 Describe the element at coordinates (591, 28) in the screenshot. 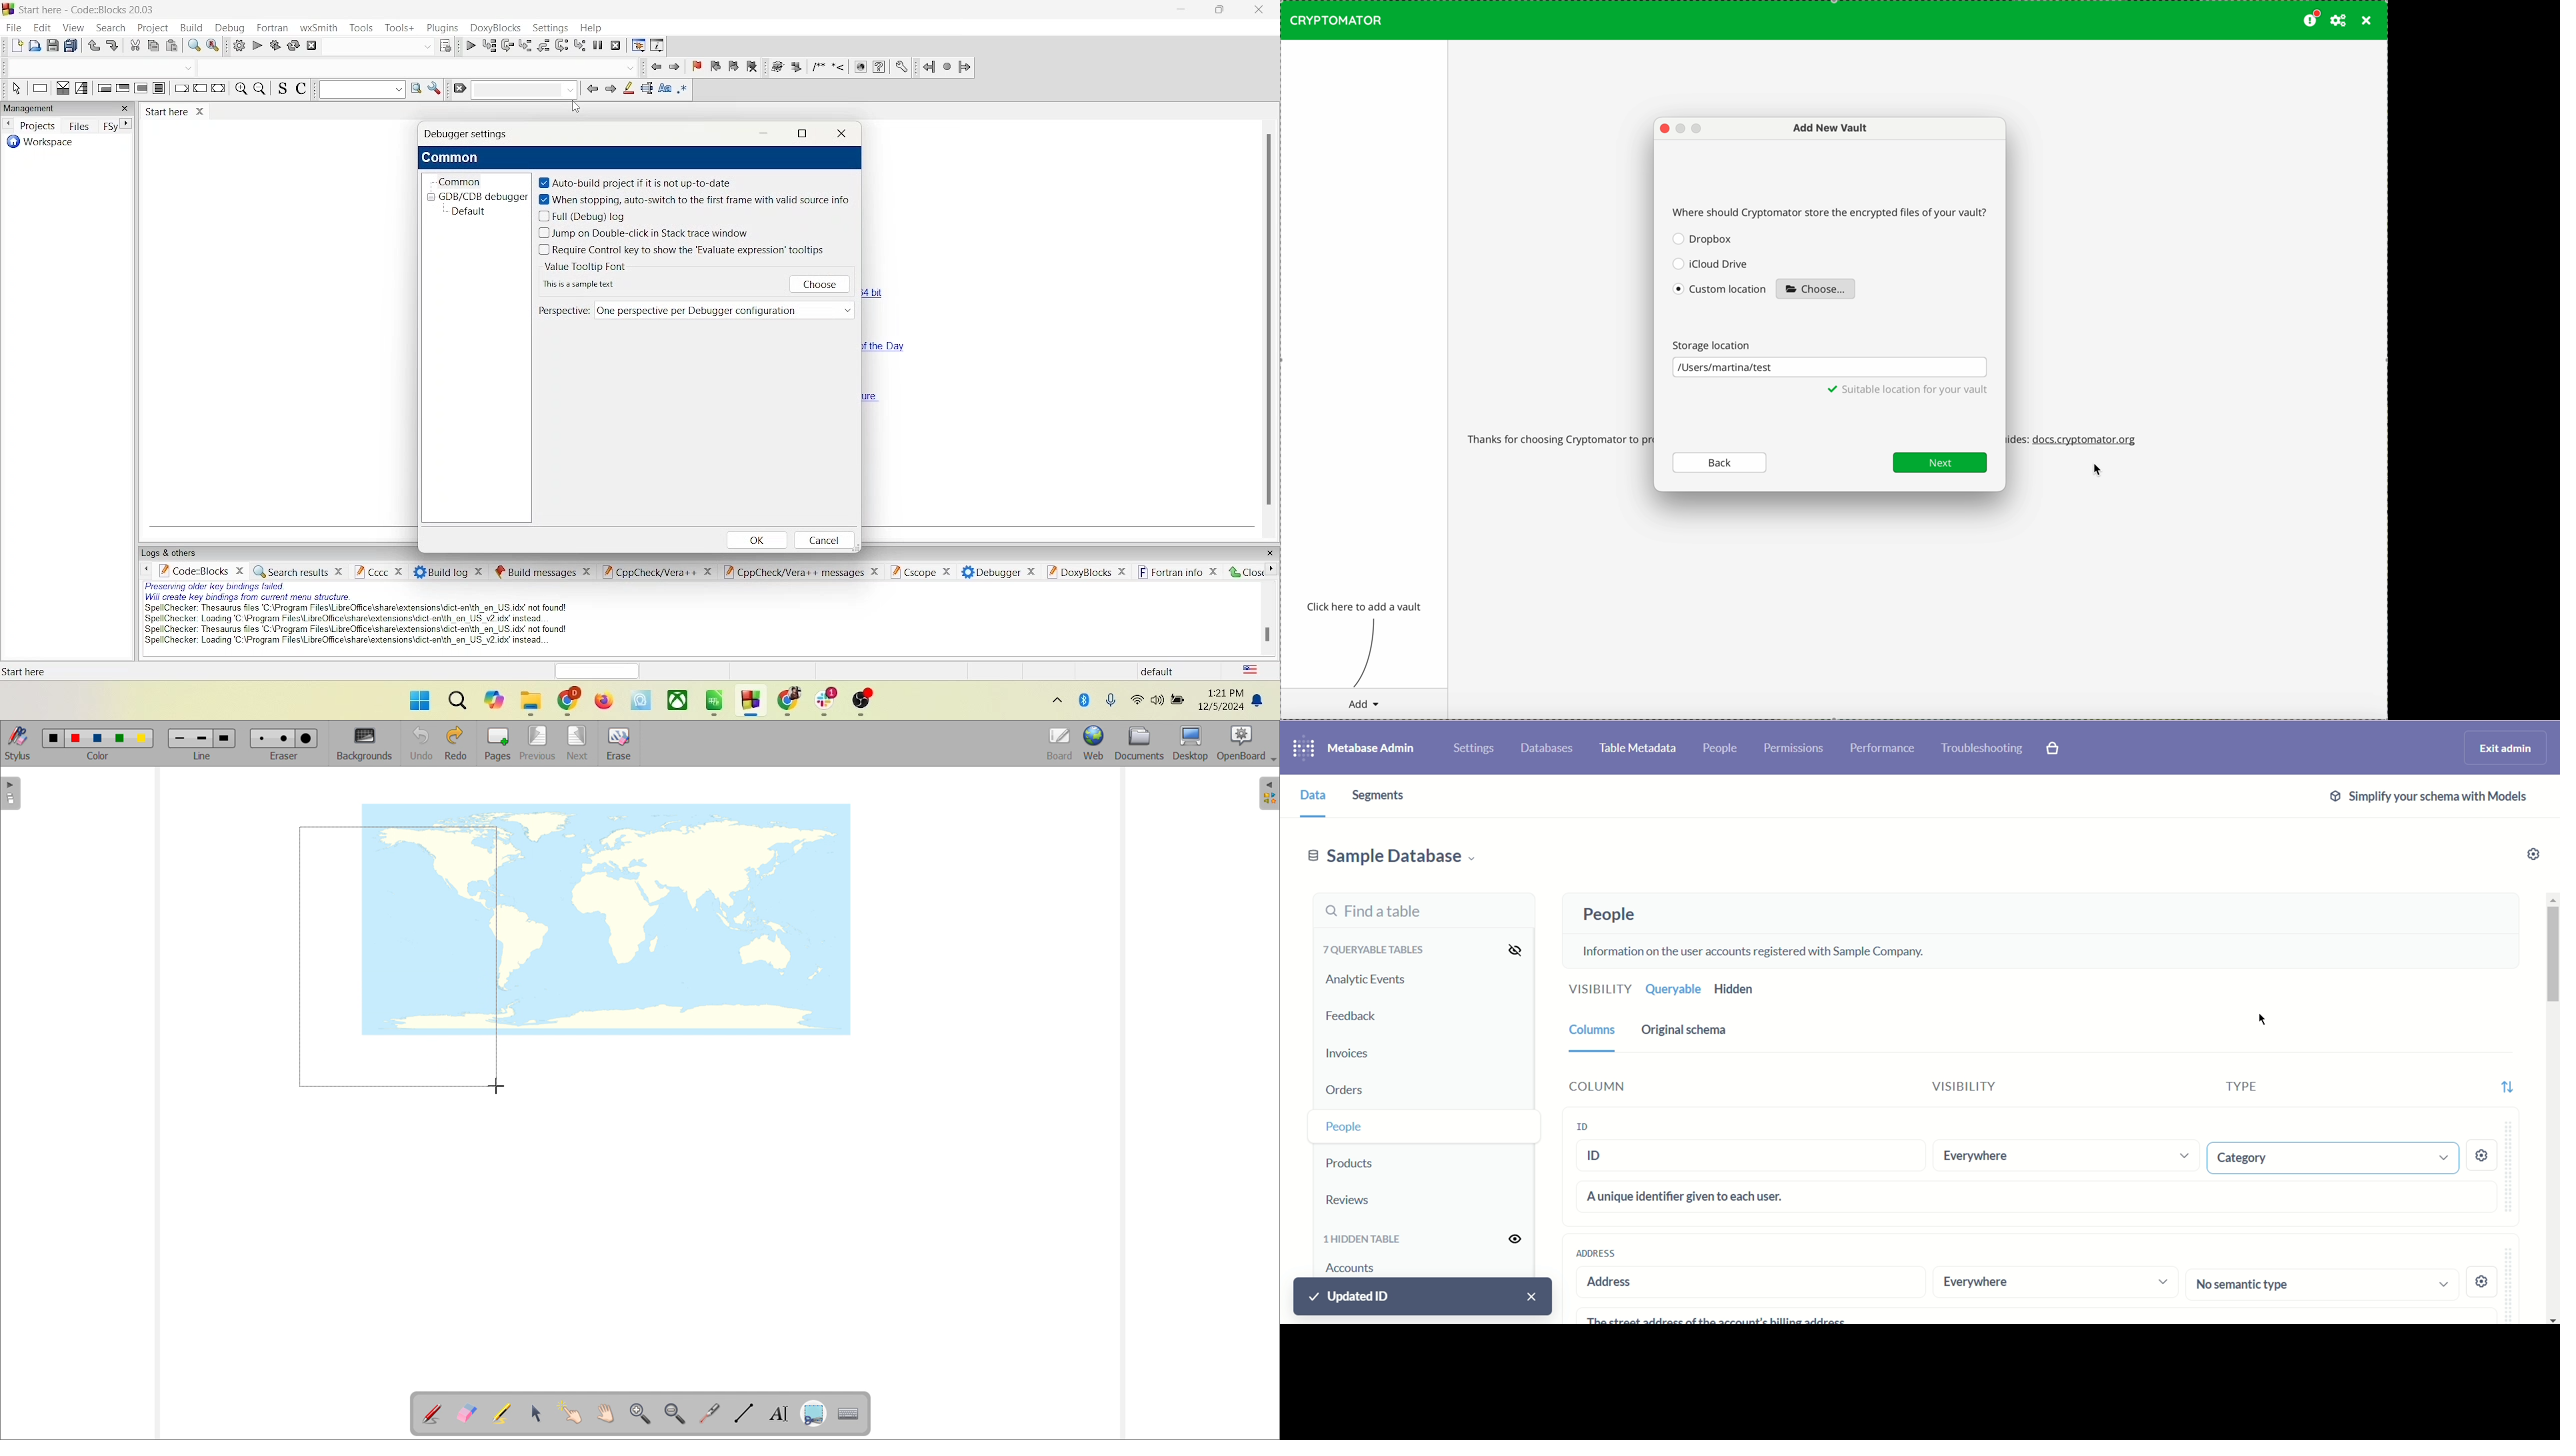

I see `help` at that location.